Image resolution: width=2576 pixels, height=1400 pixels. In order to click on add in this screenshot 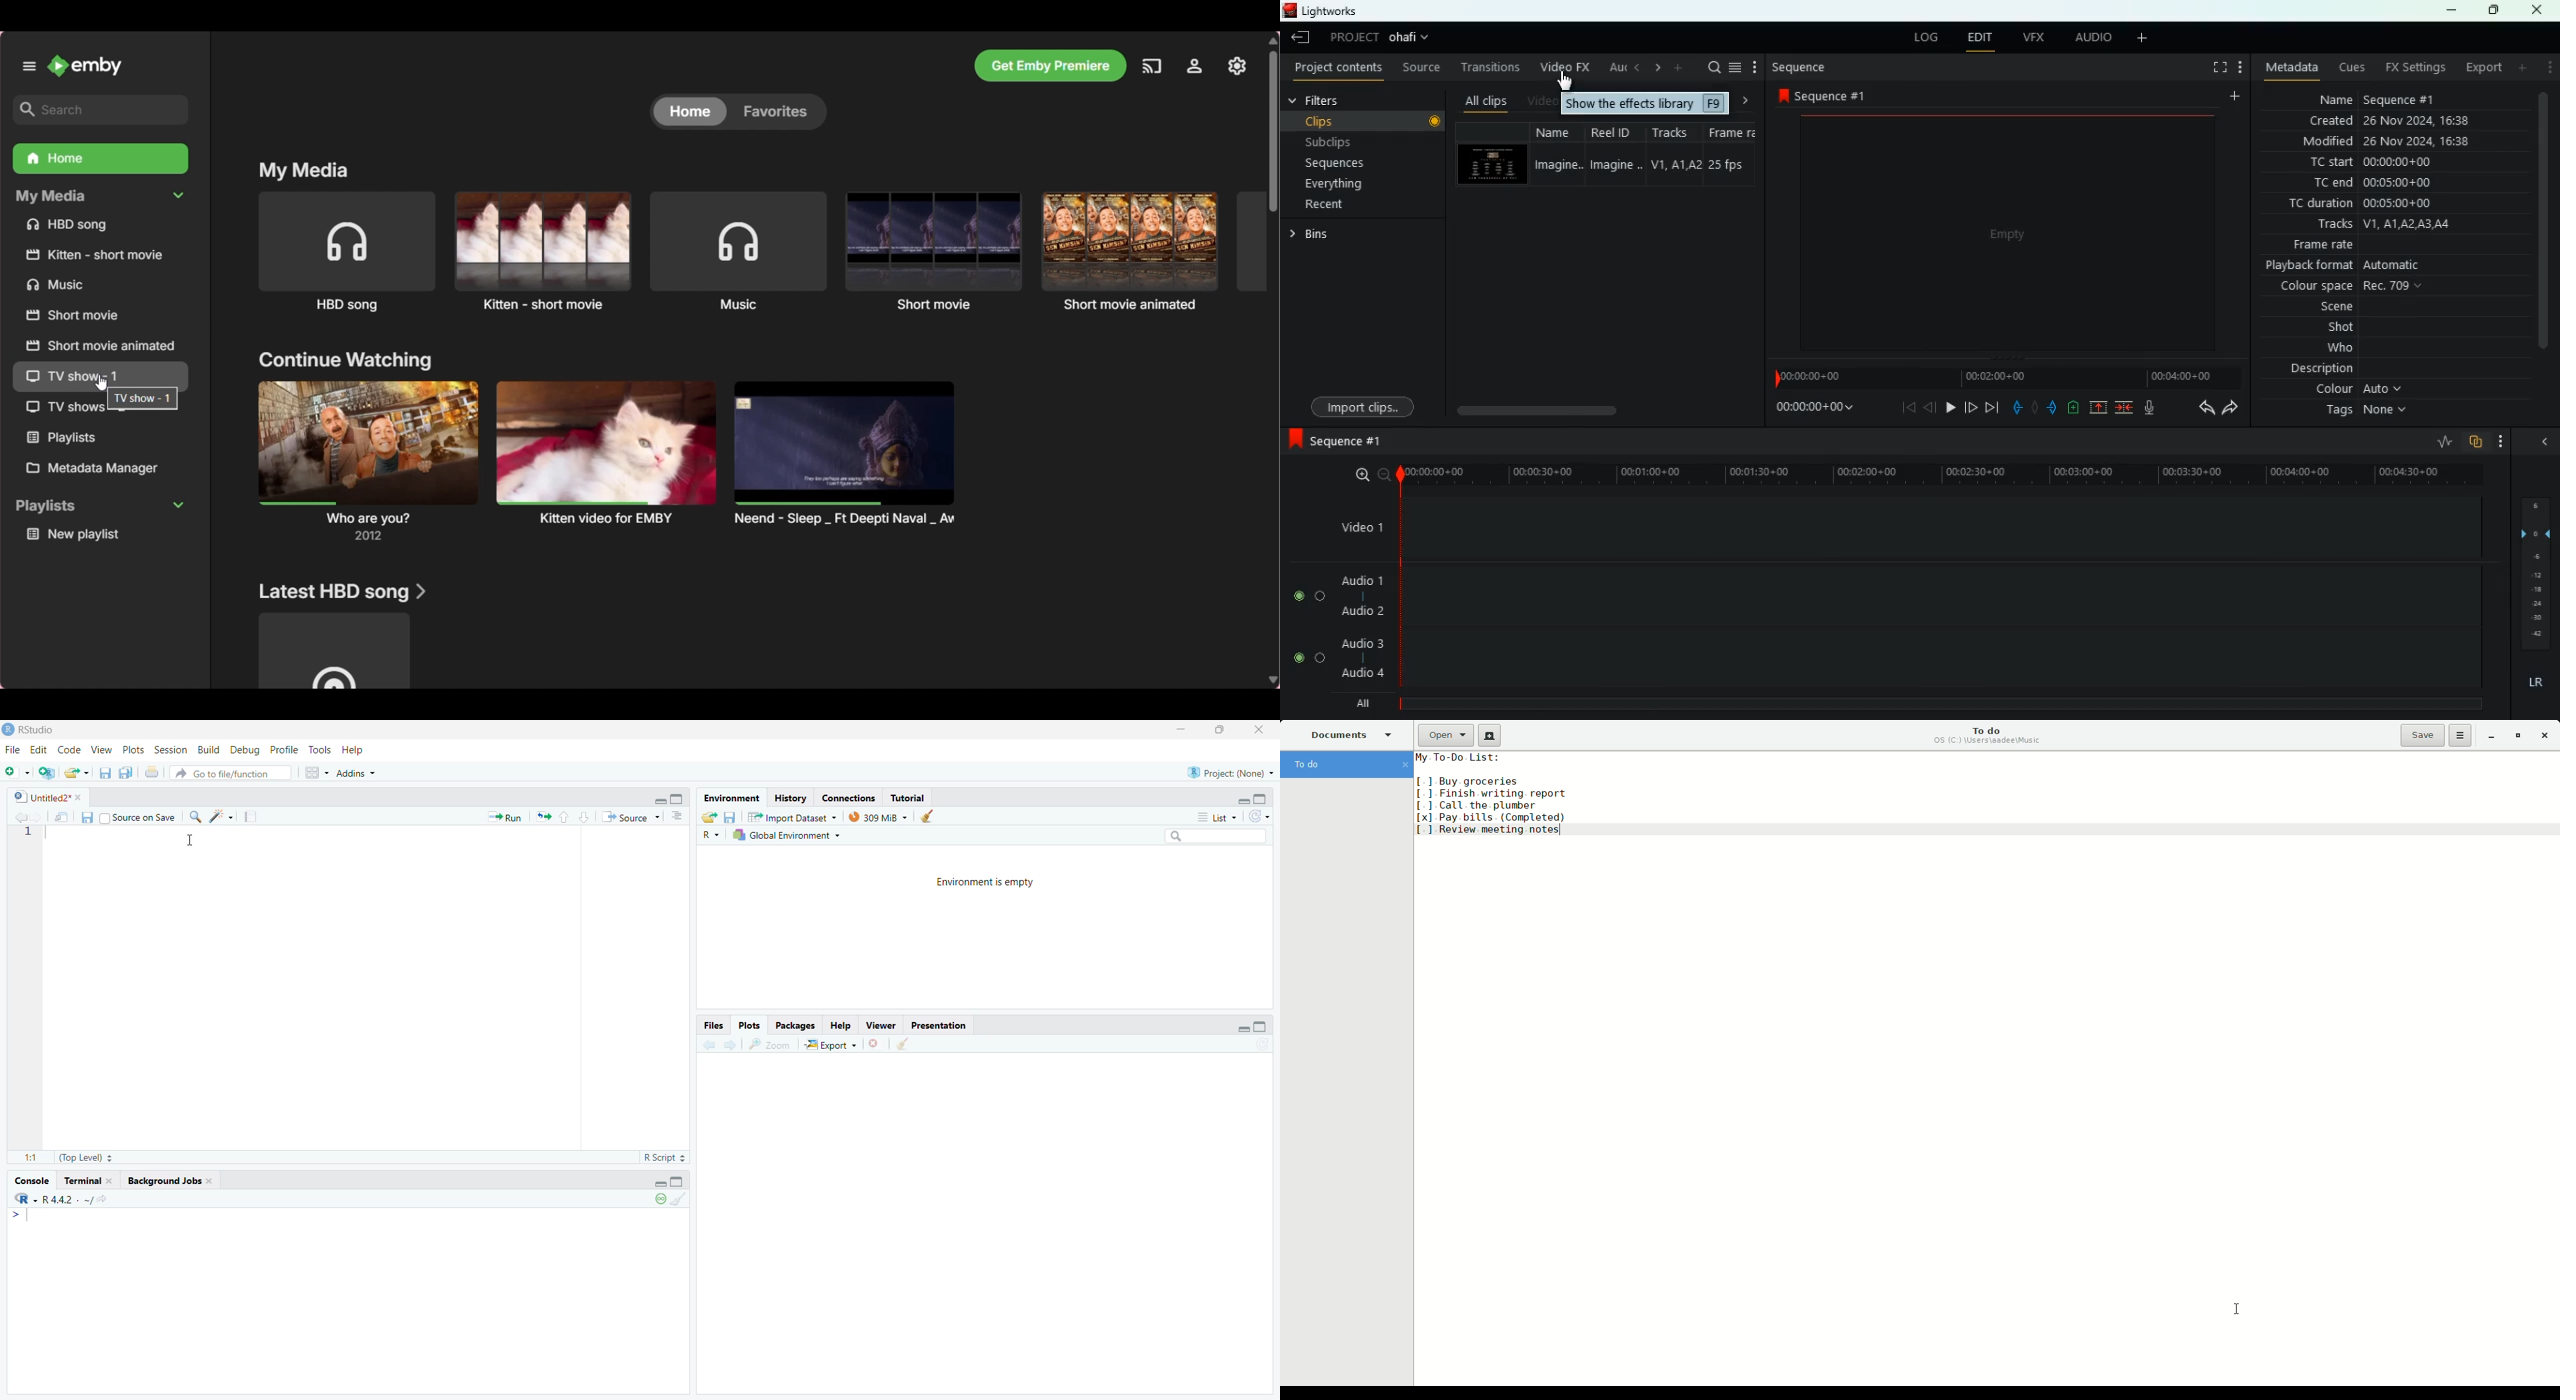, I will do `click(2072, 407)`.